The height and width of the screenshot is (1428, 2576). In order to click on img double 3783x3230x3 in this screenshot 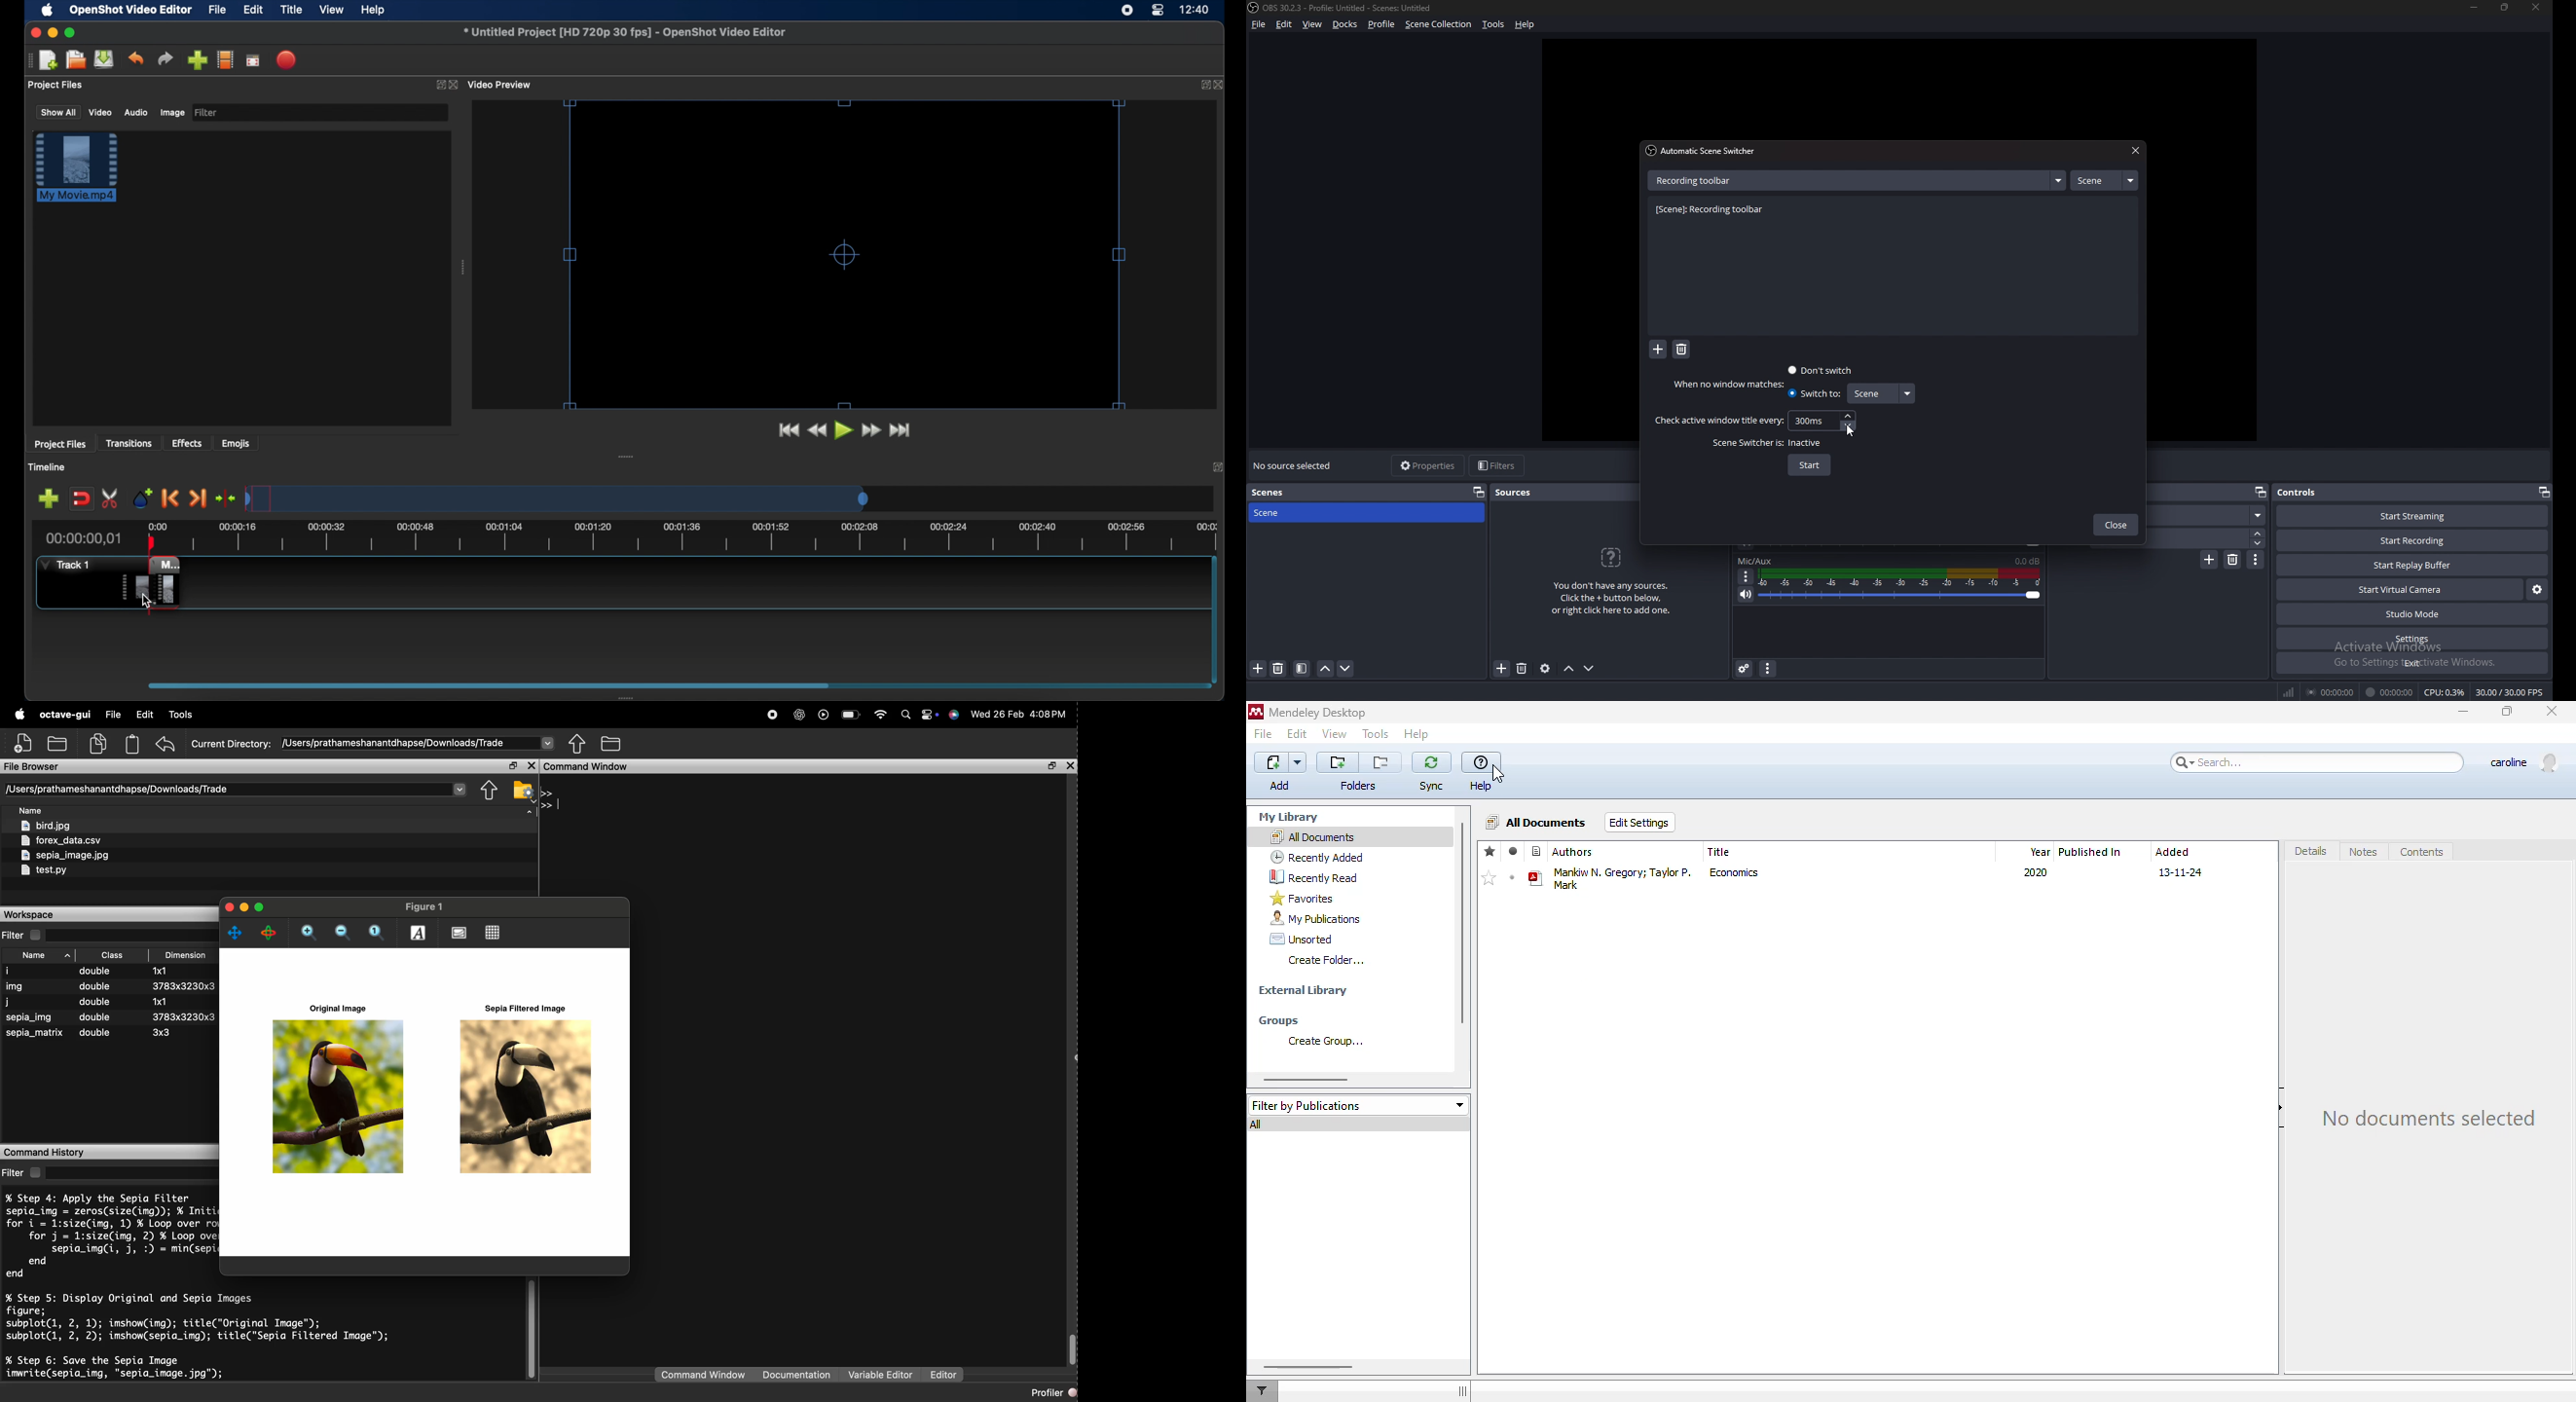, I will do `click(110, 985)`.